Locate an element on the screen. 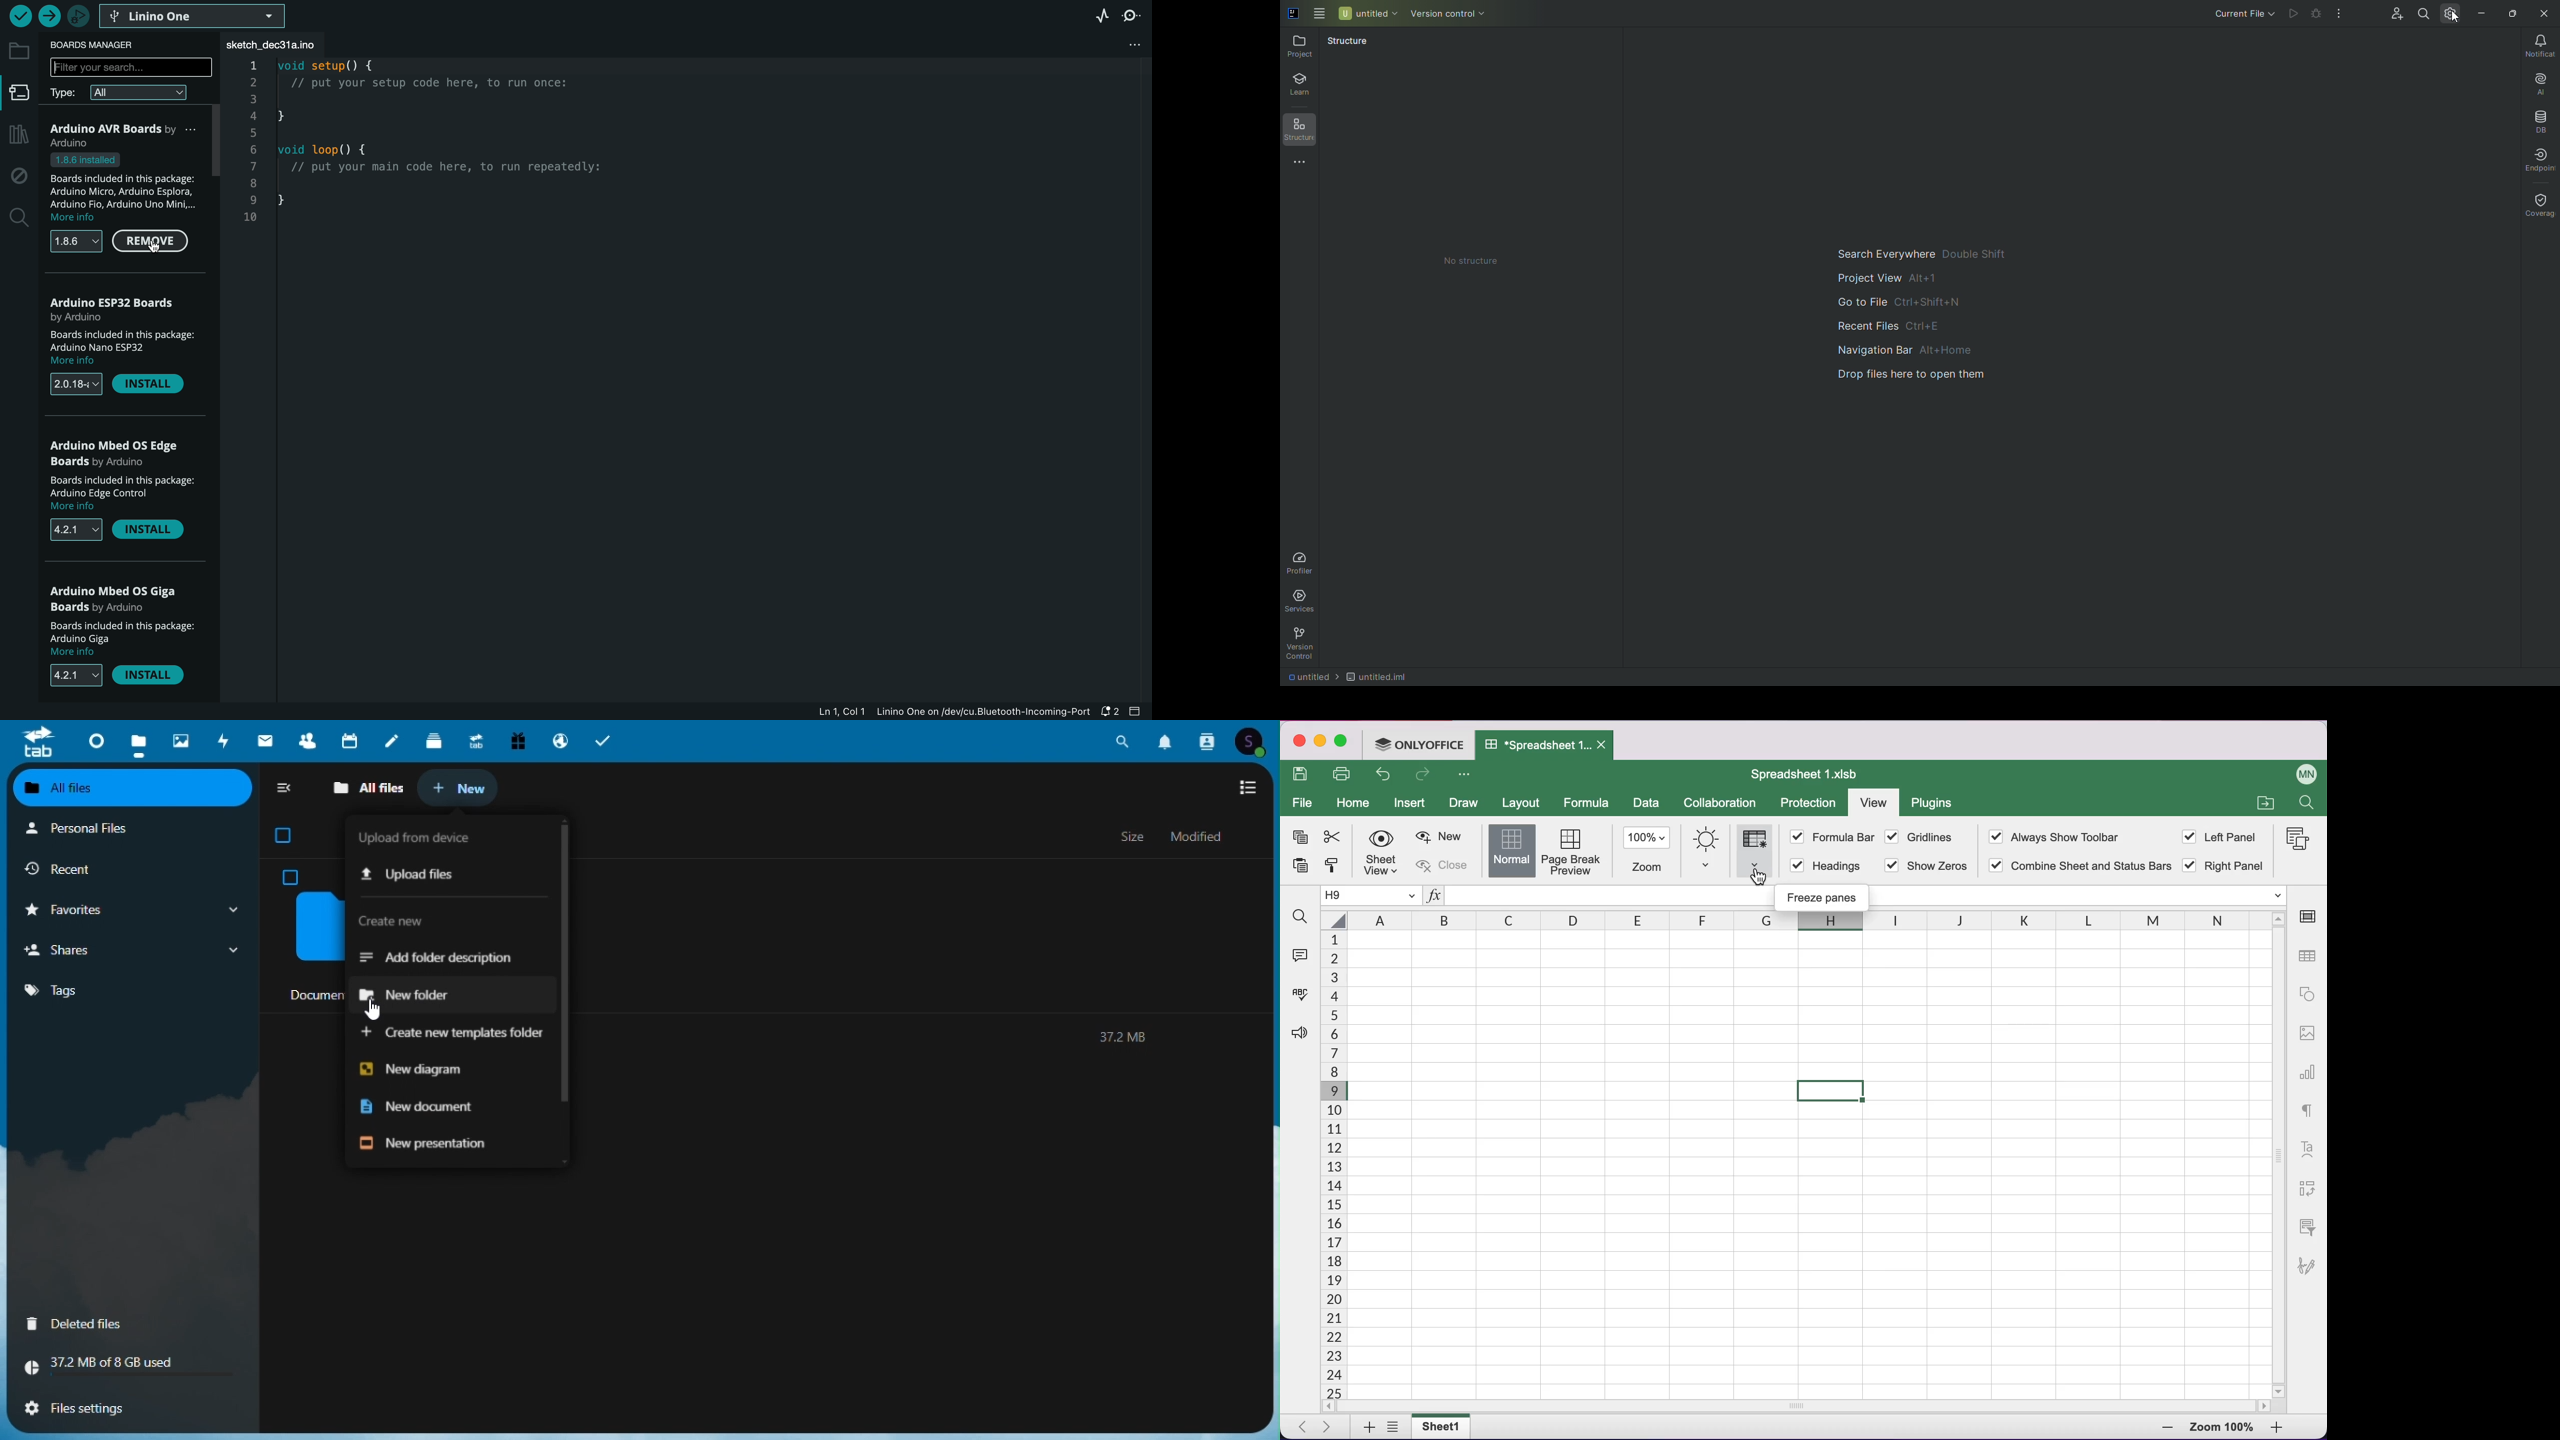 This screenshot has width=2576, height=1456. Storage is located at coordinates (126, 1369).